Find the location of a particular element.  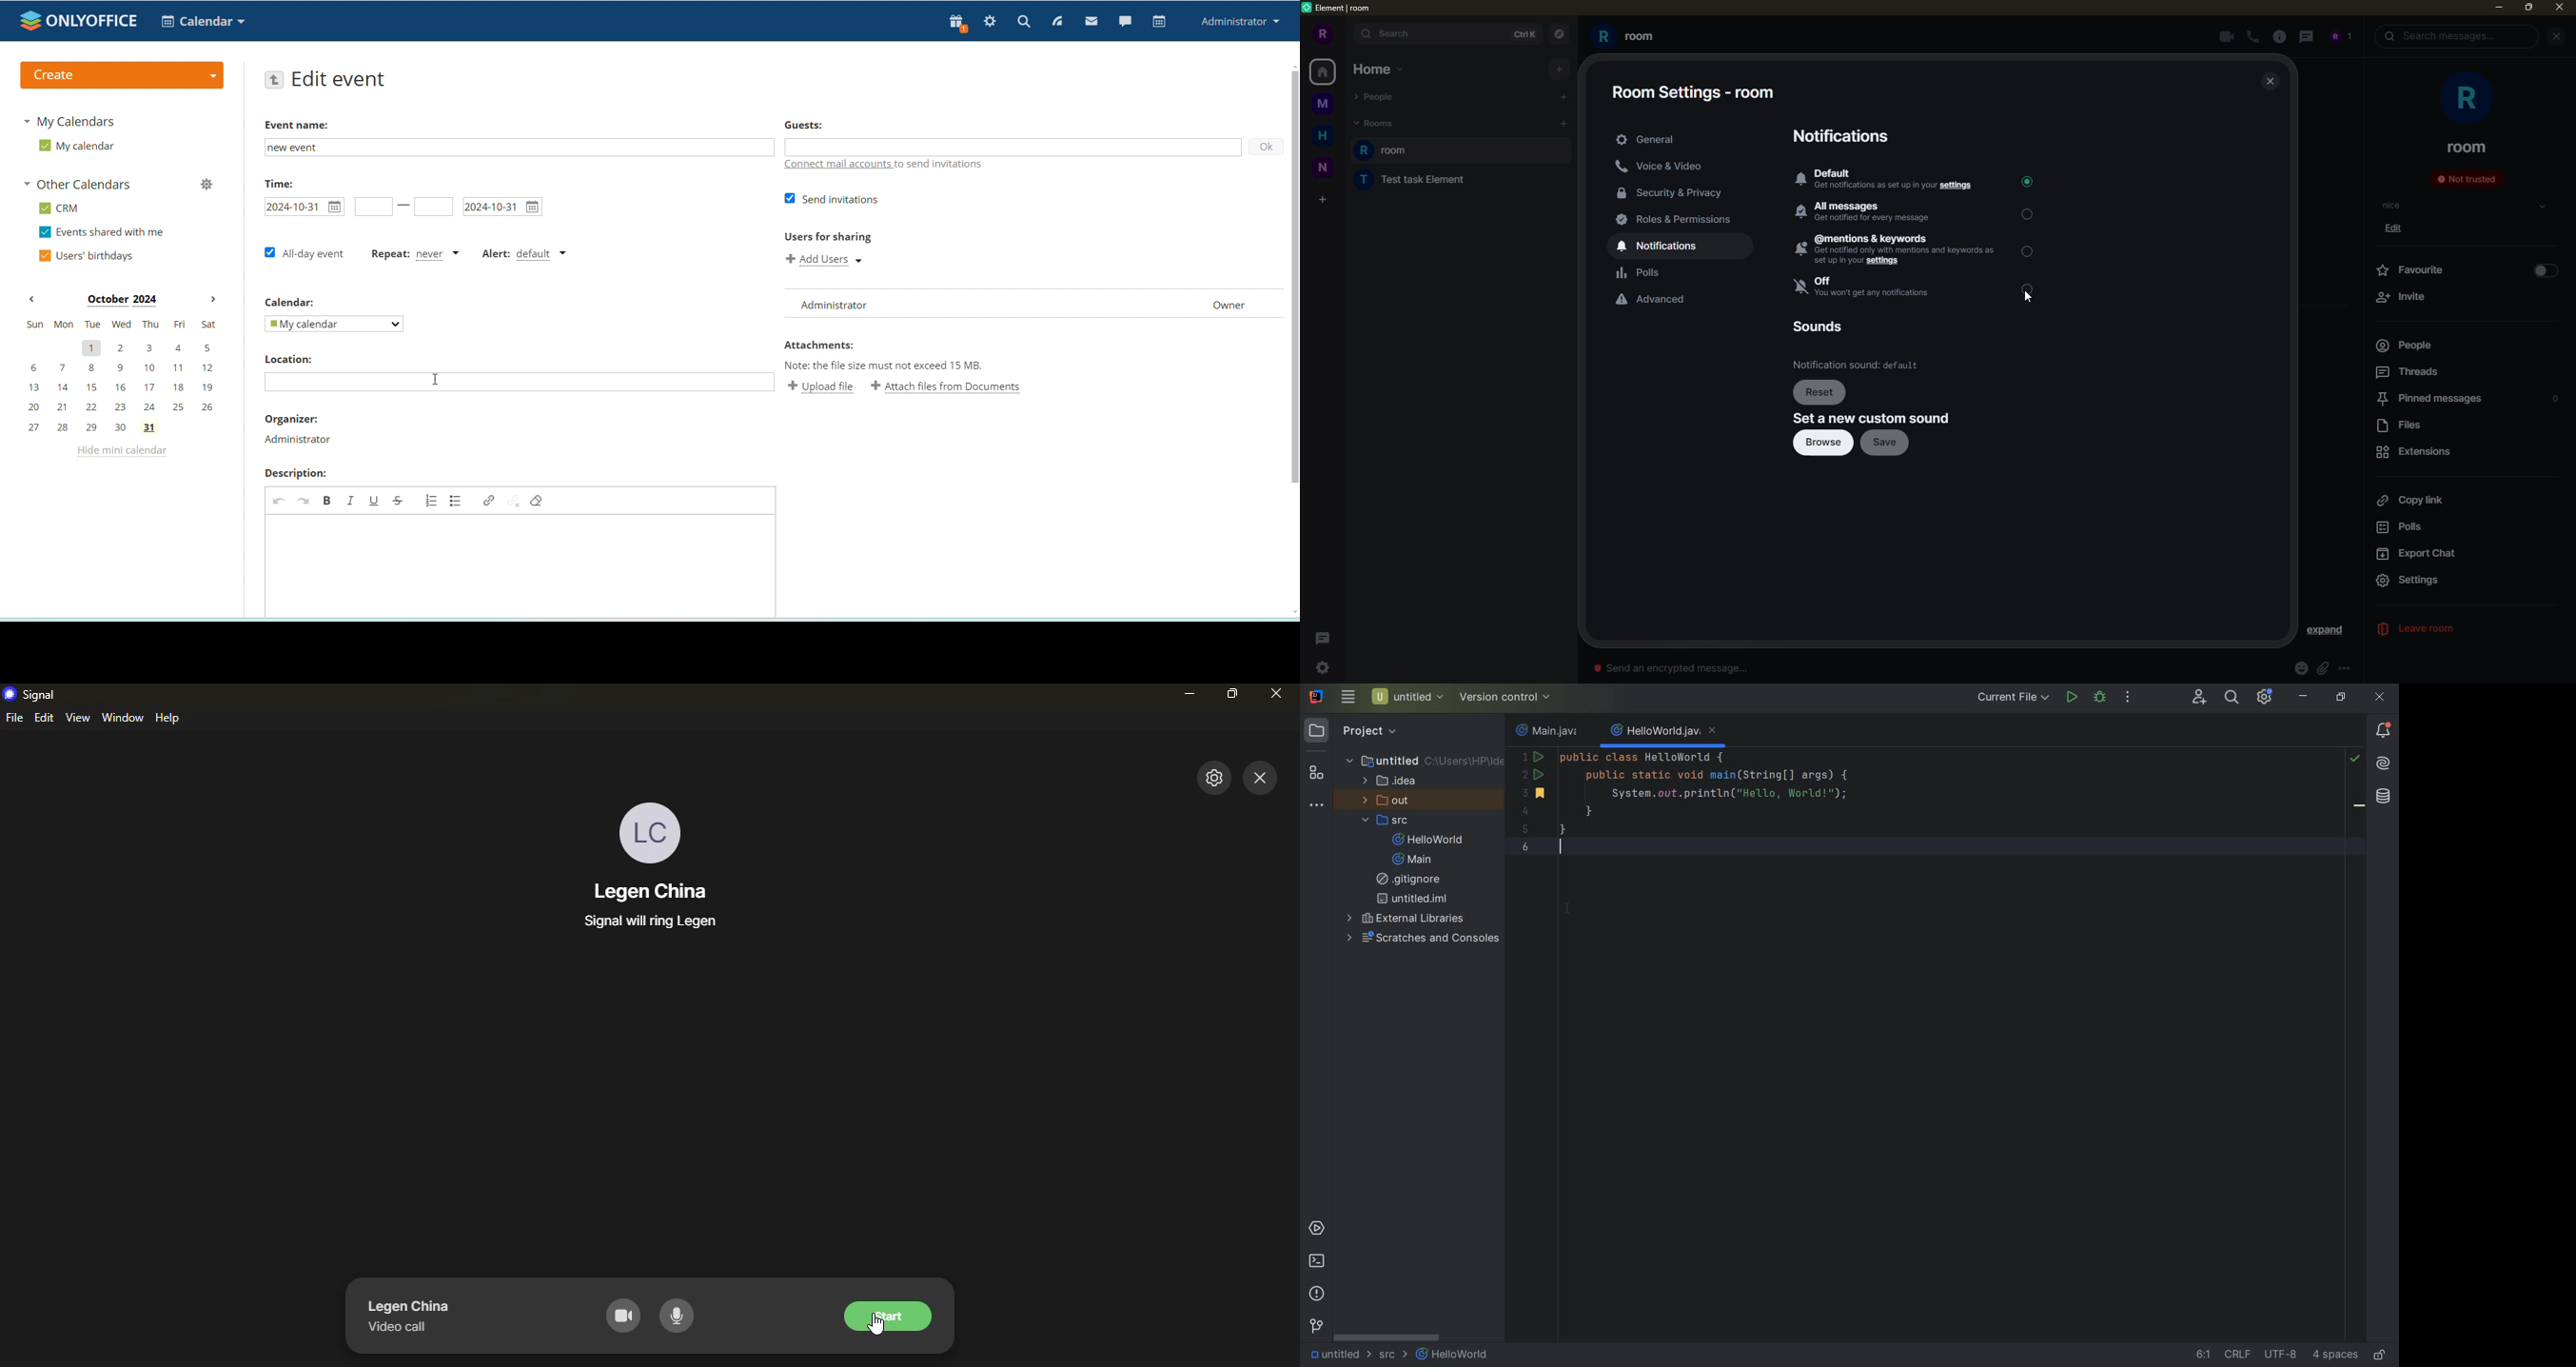

go to line is located at coordinates (2200, 1357).